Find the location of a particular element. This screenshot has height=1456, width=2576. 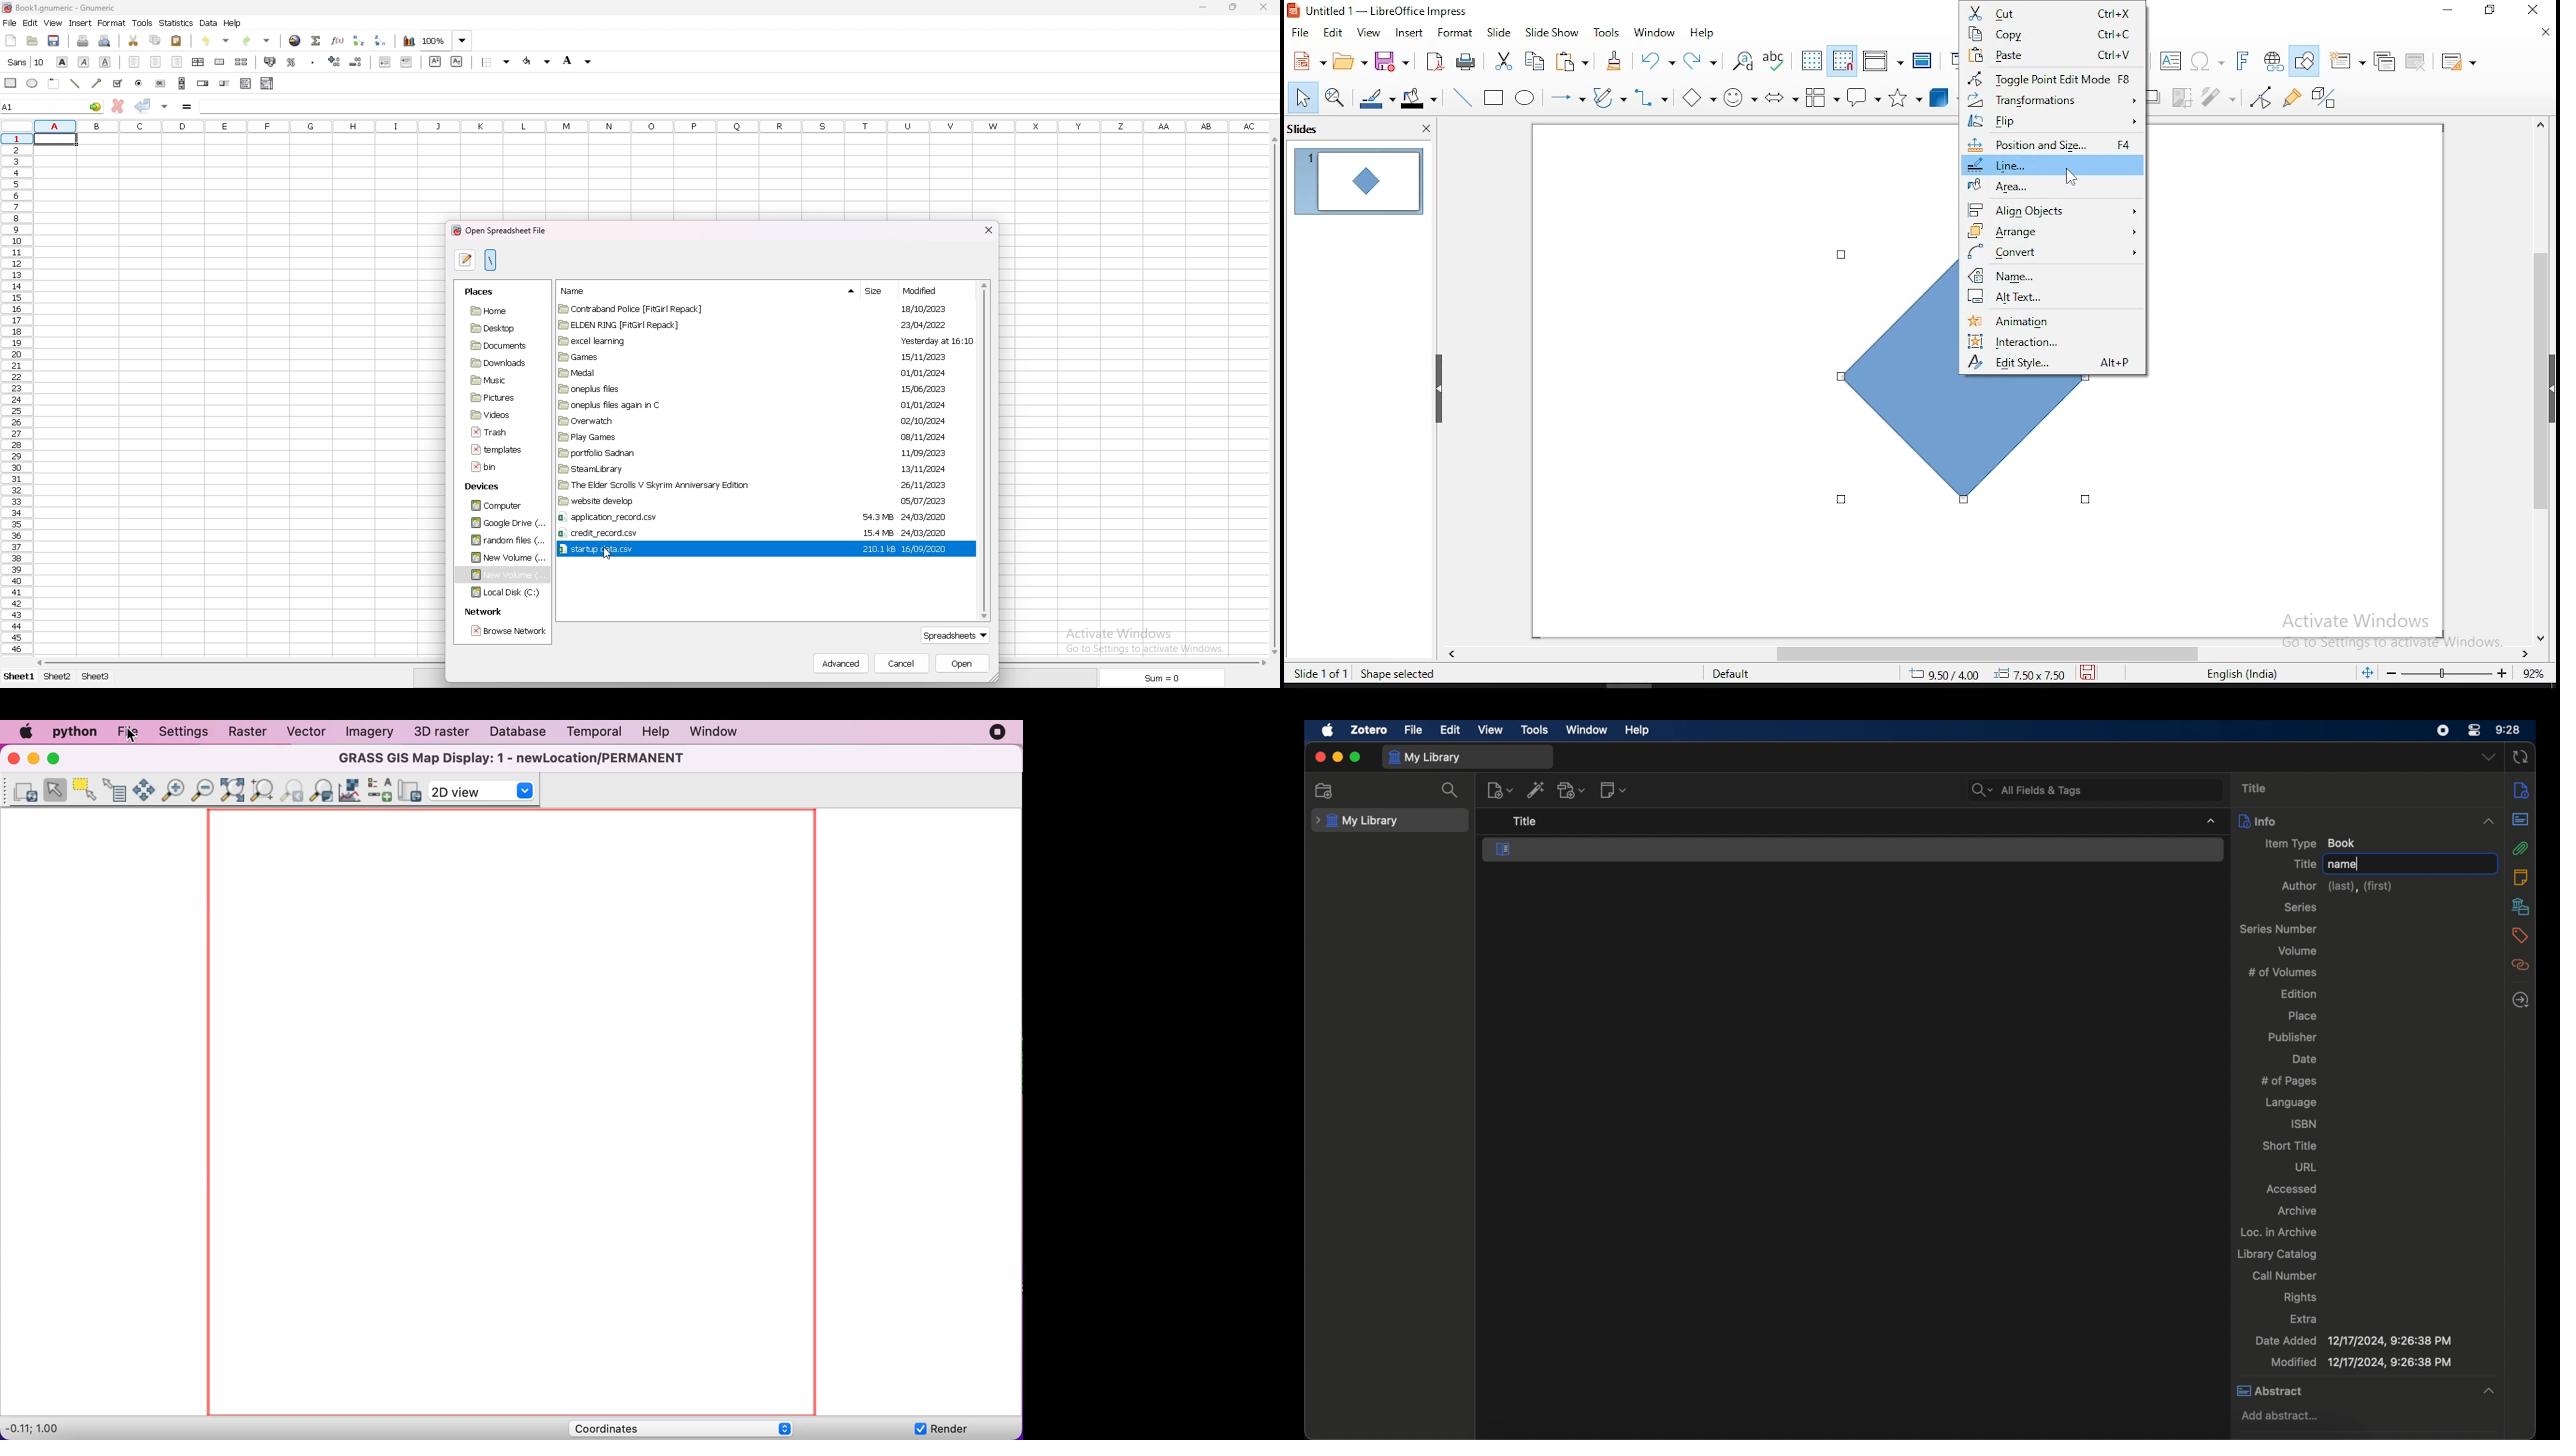

line color is located at coordinates (1375, 99).